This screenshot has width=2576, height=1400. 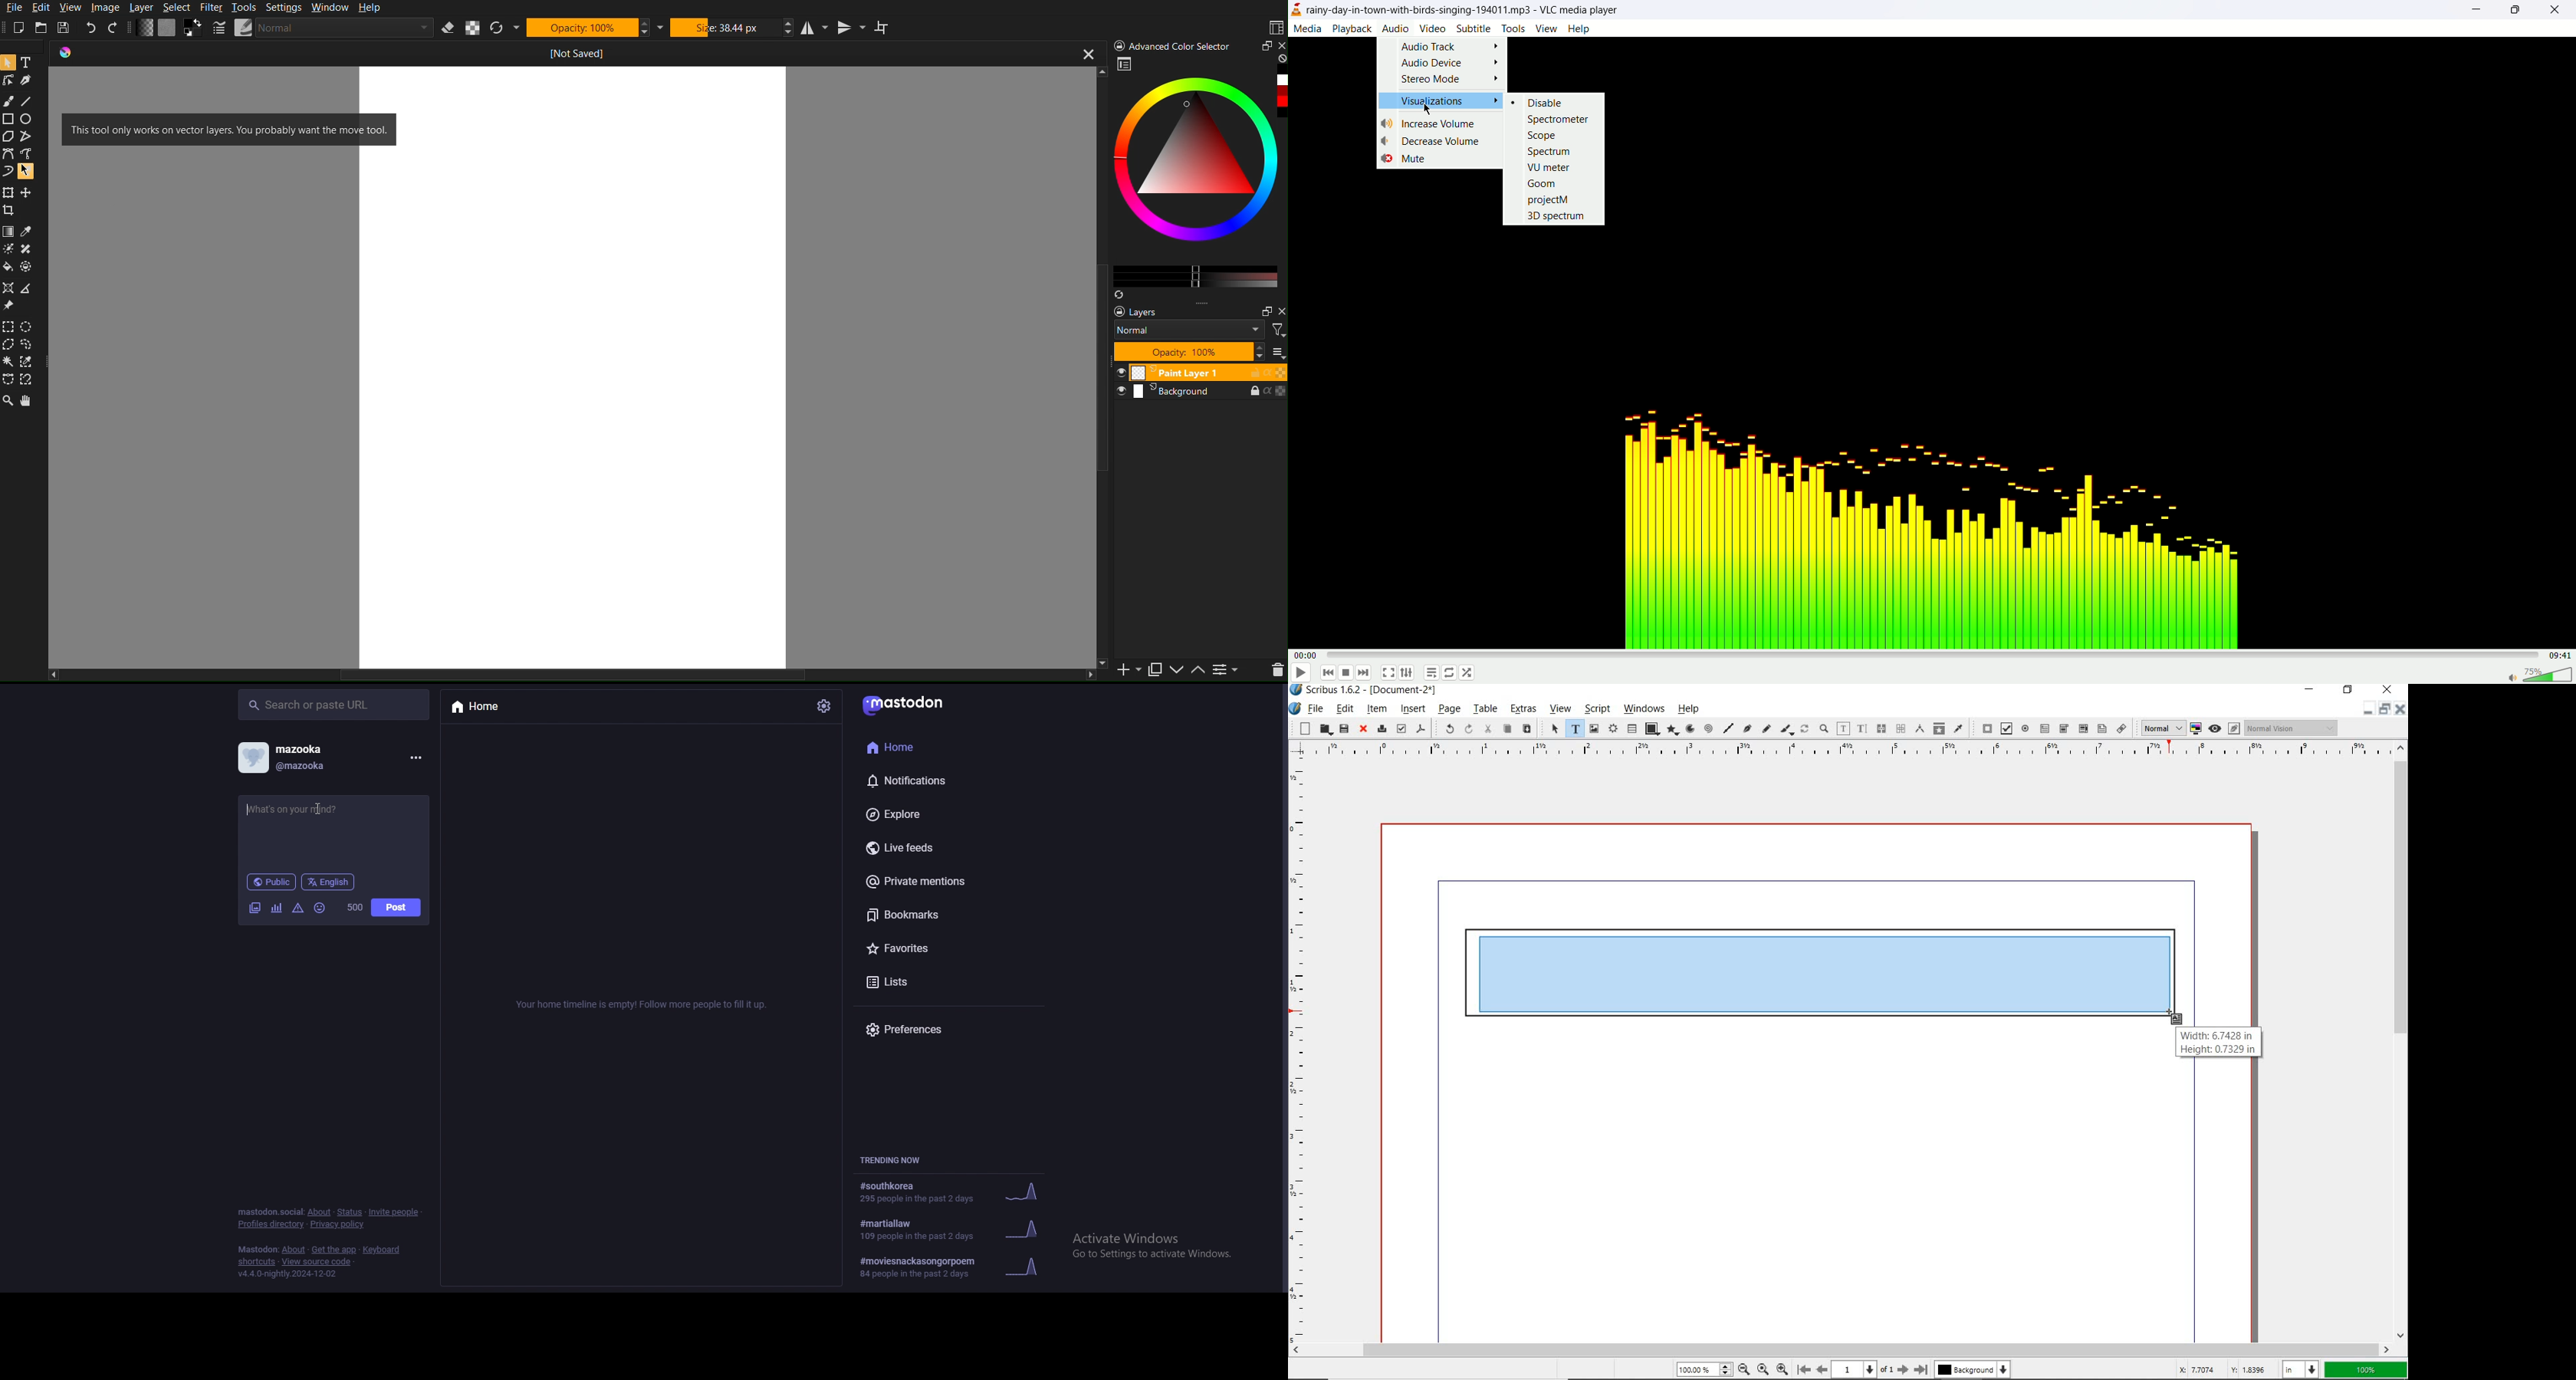 I want to click on Zoom, so click(x=8, y=402).